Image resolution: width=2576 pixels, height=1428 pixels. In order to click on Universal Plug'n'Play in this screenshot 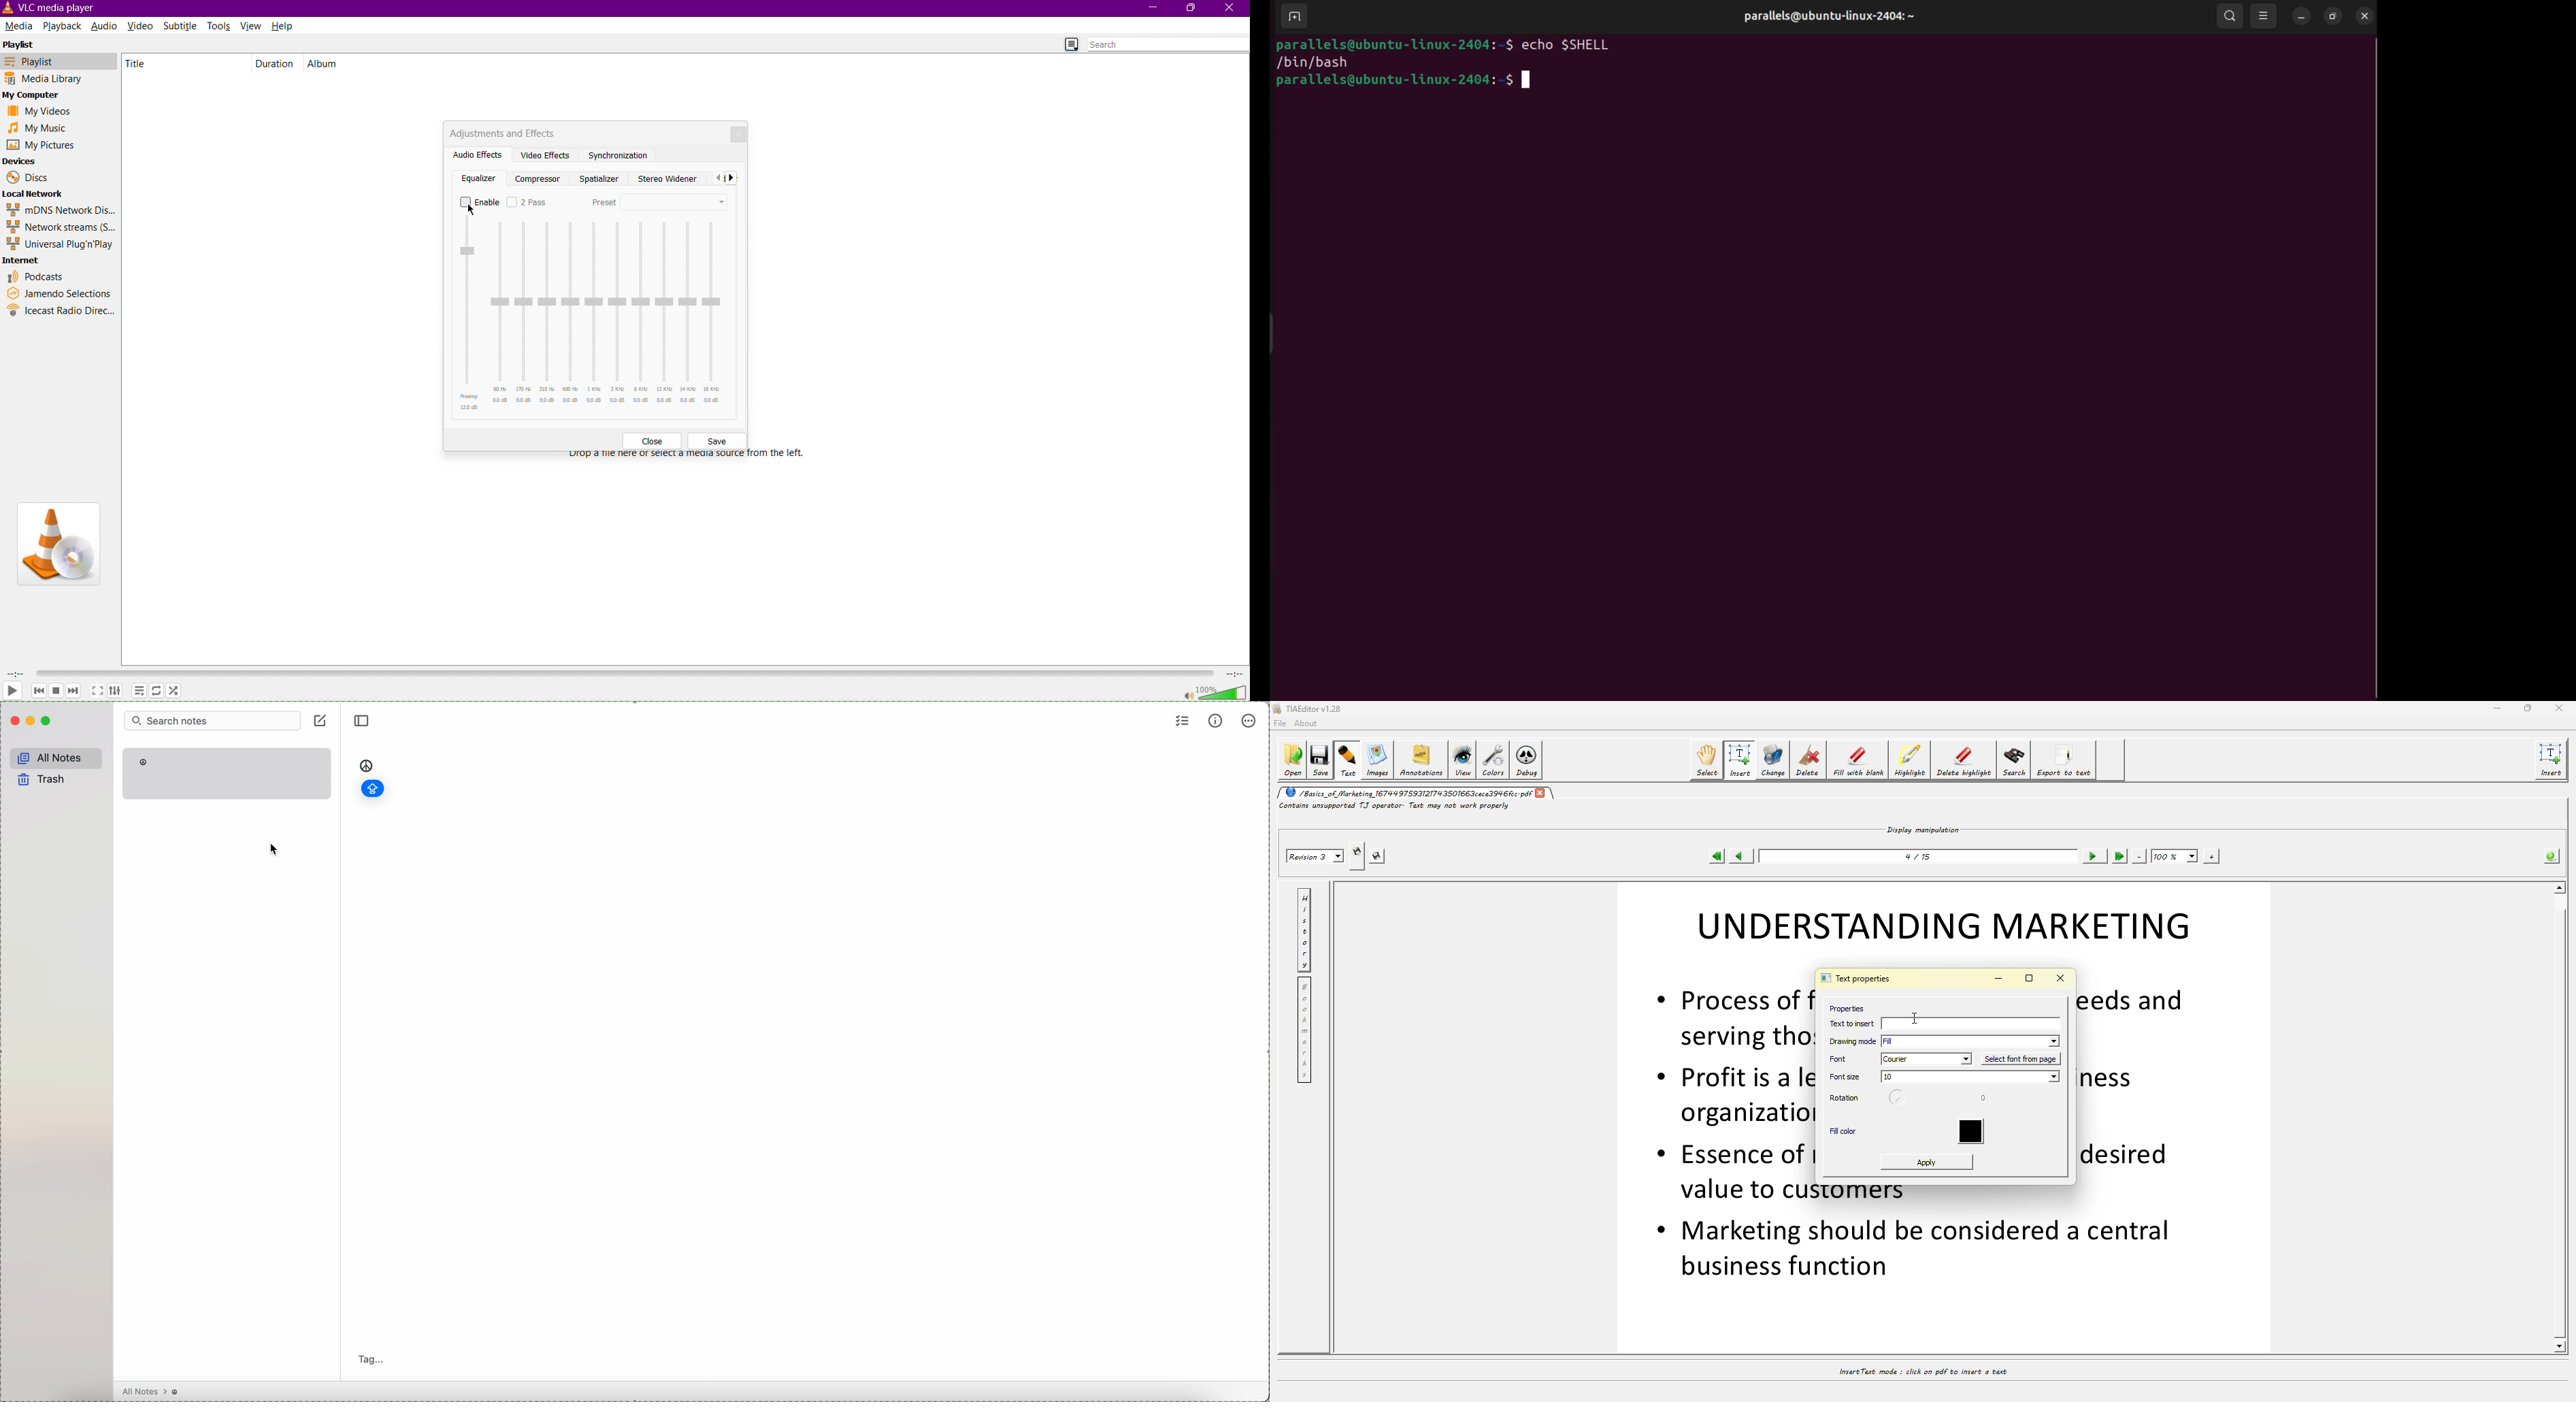, I will do `click(60, 245)`.